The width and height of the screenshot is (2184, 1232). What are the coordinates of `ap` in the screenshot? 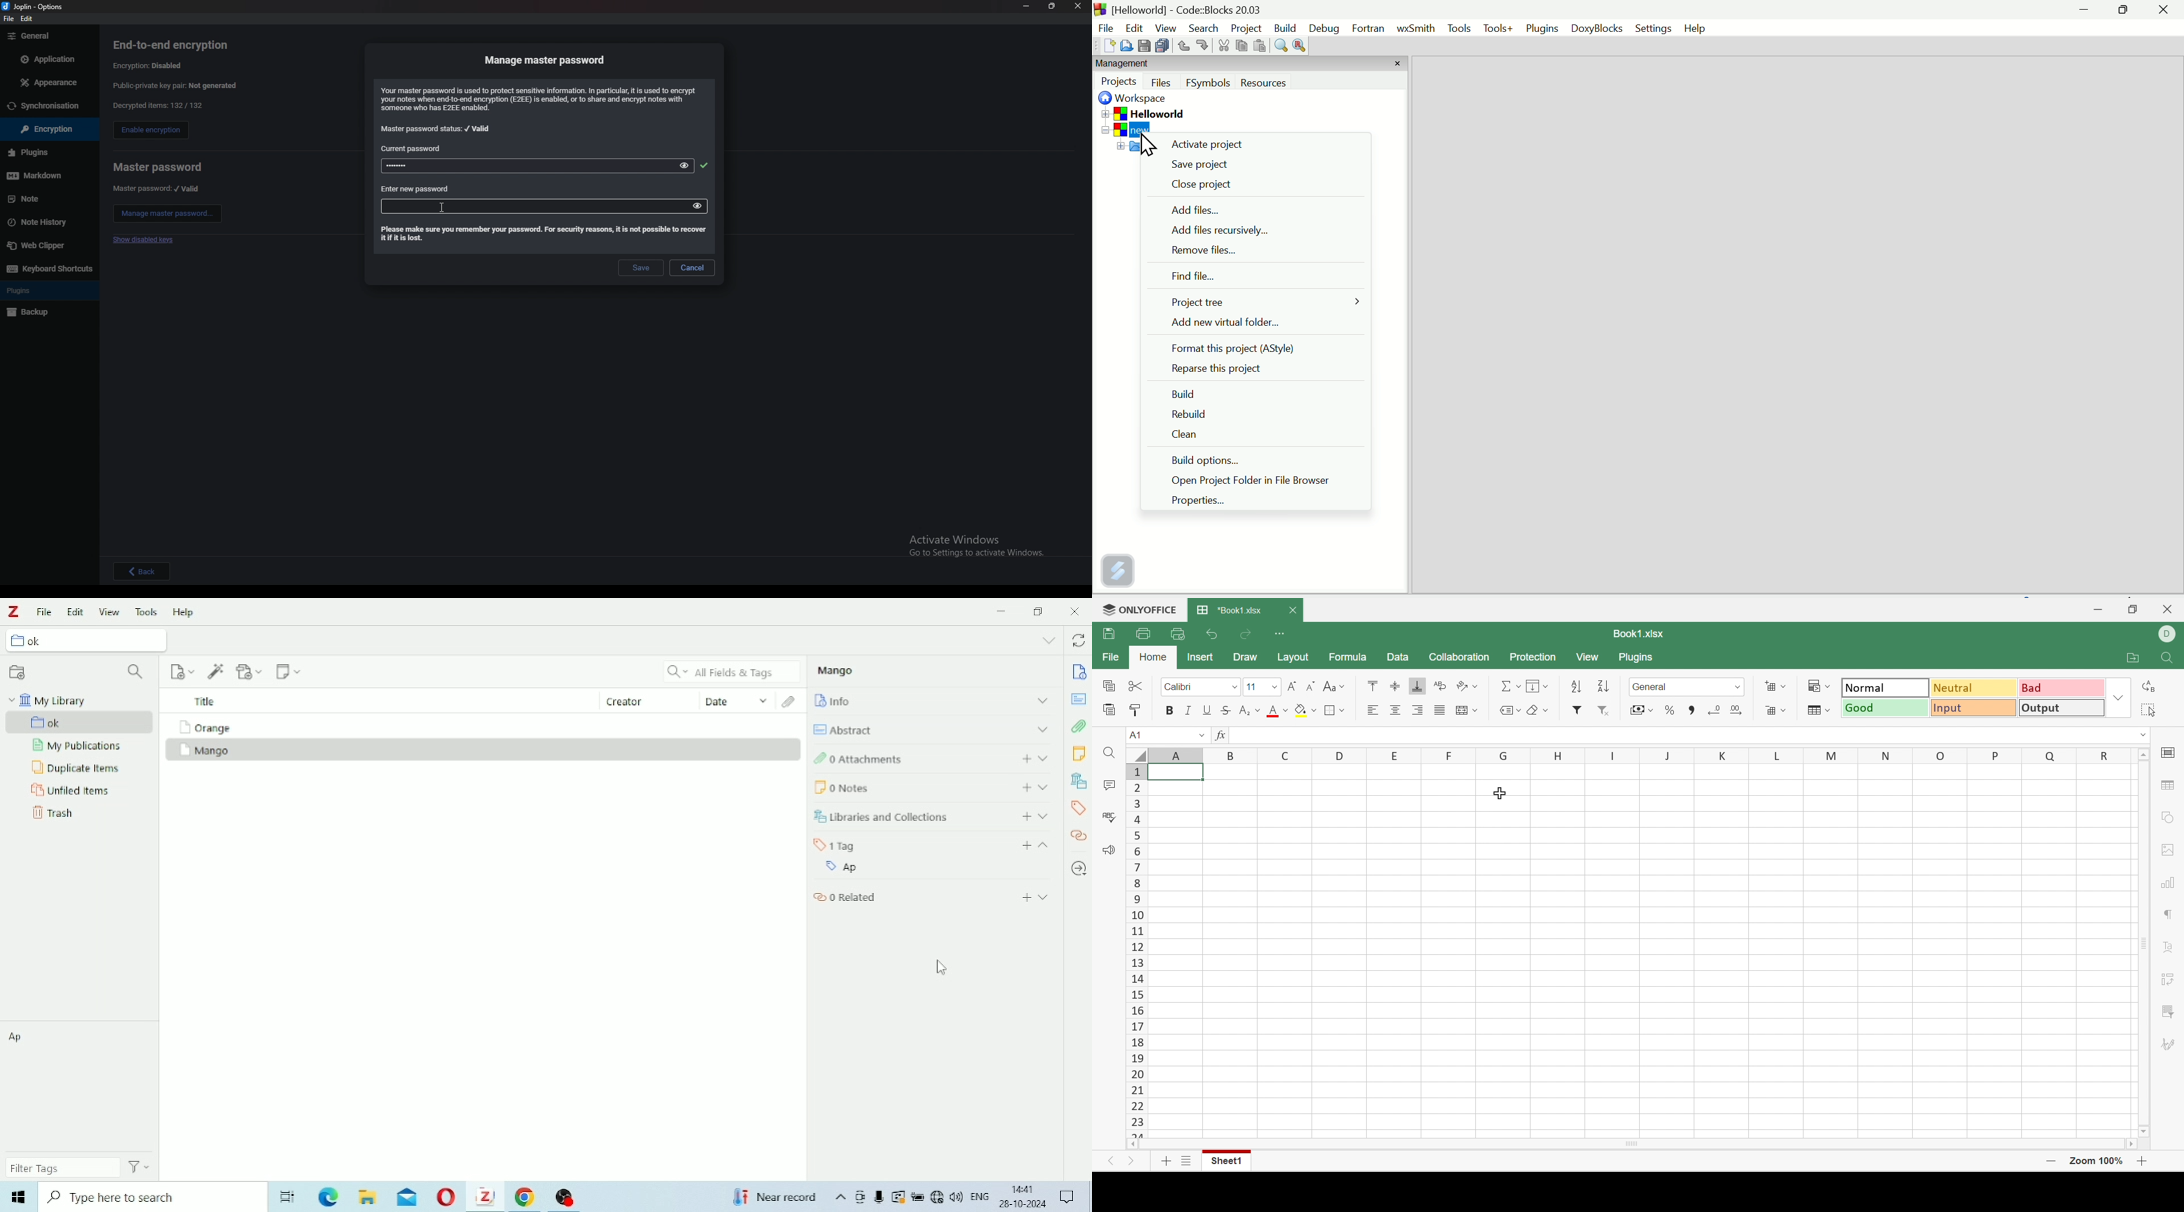 It's located at (18, 1035).